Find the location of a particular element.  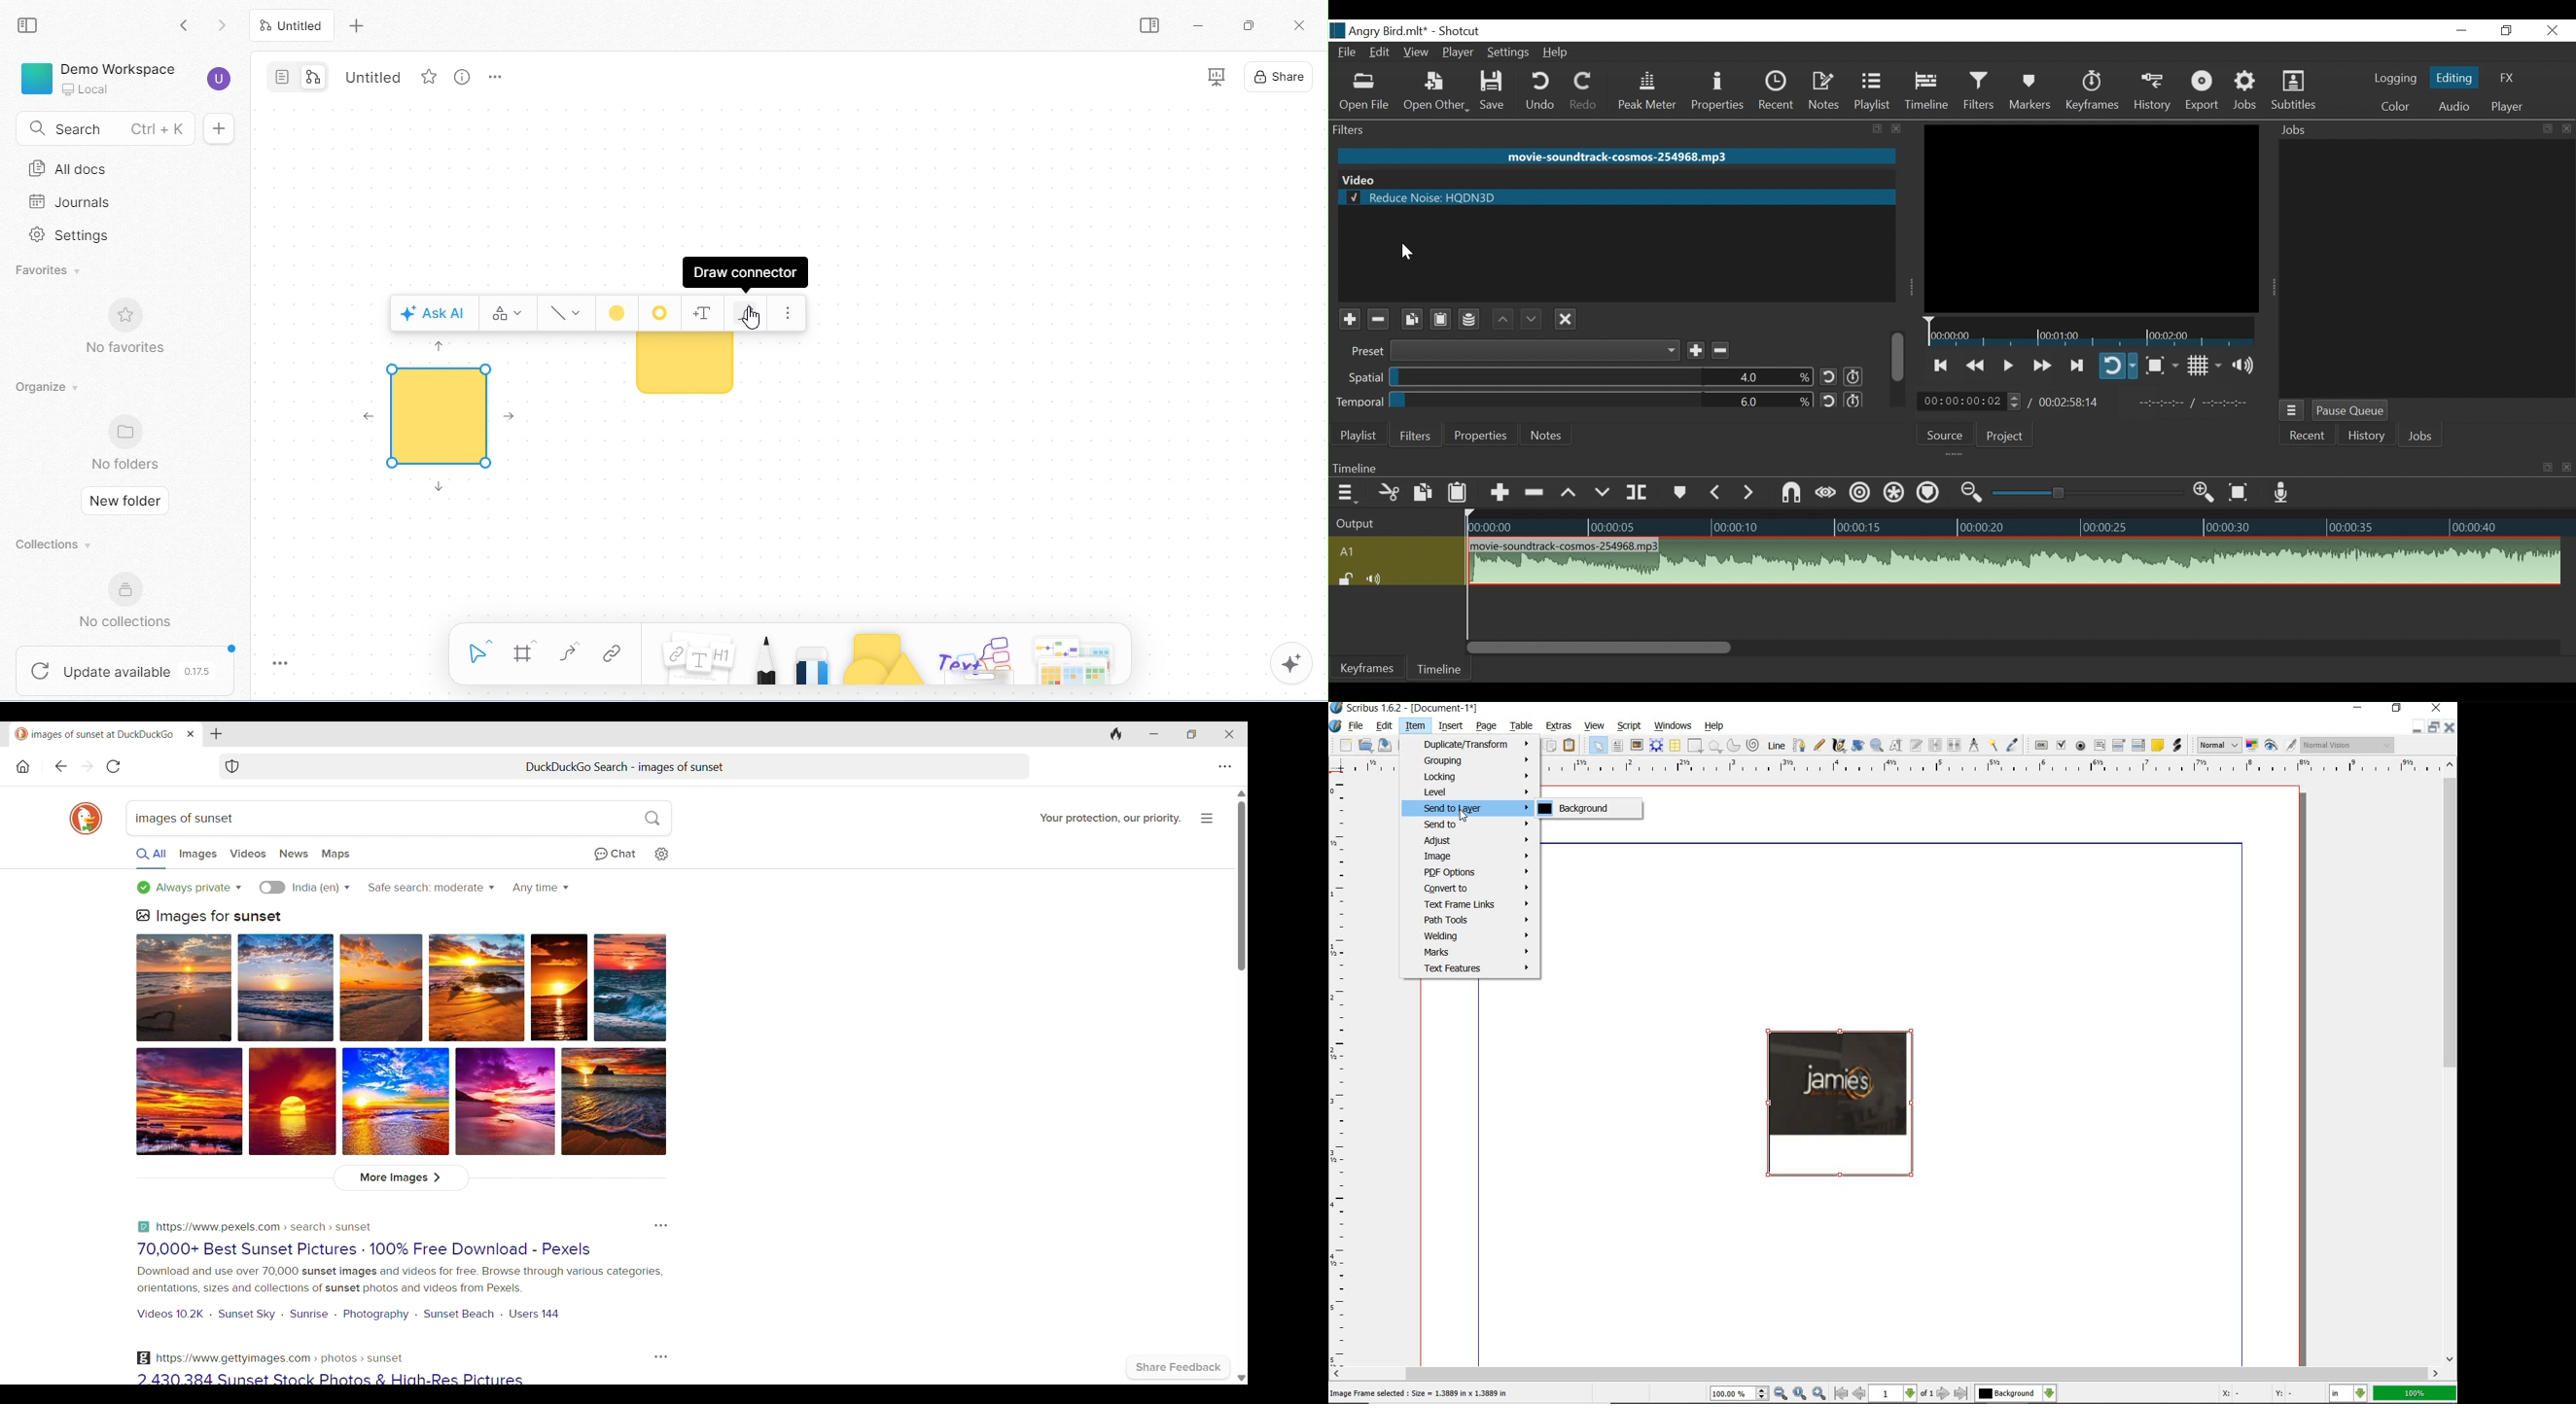

Jobs is located at coordinates (2424, 437).